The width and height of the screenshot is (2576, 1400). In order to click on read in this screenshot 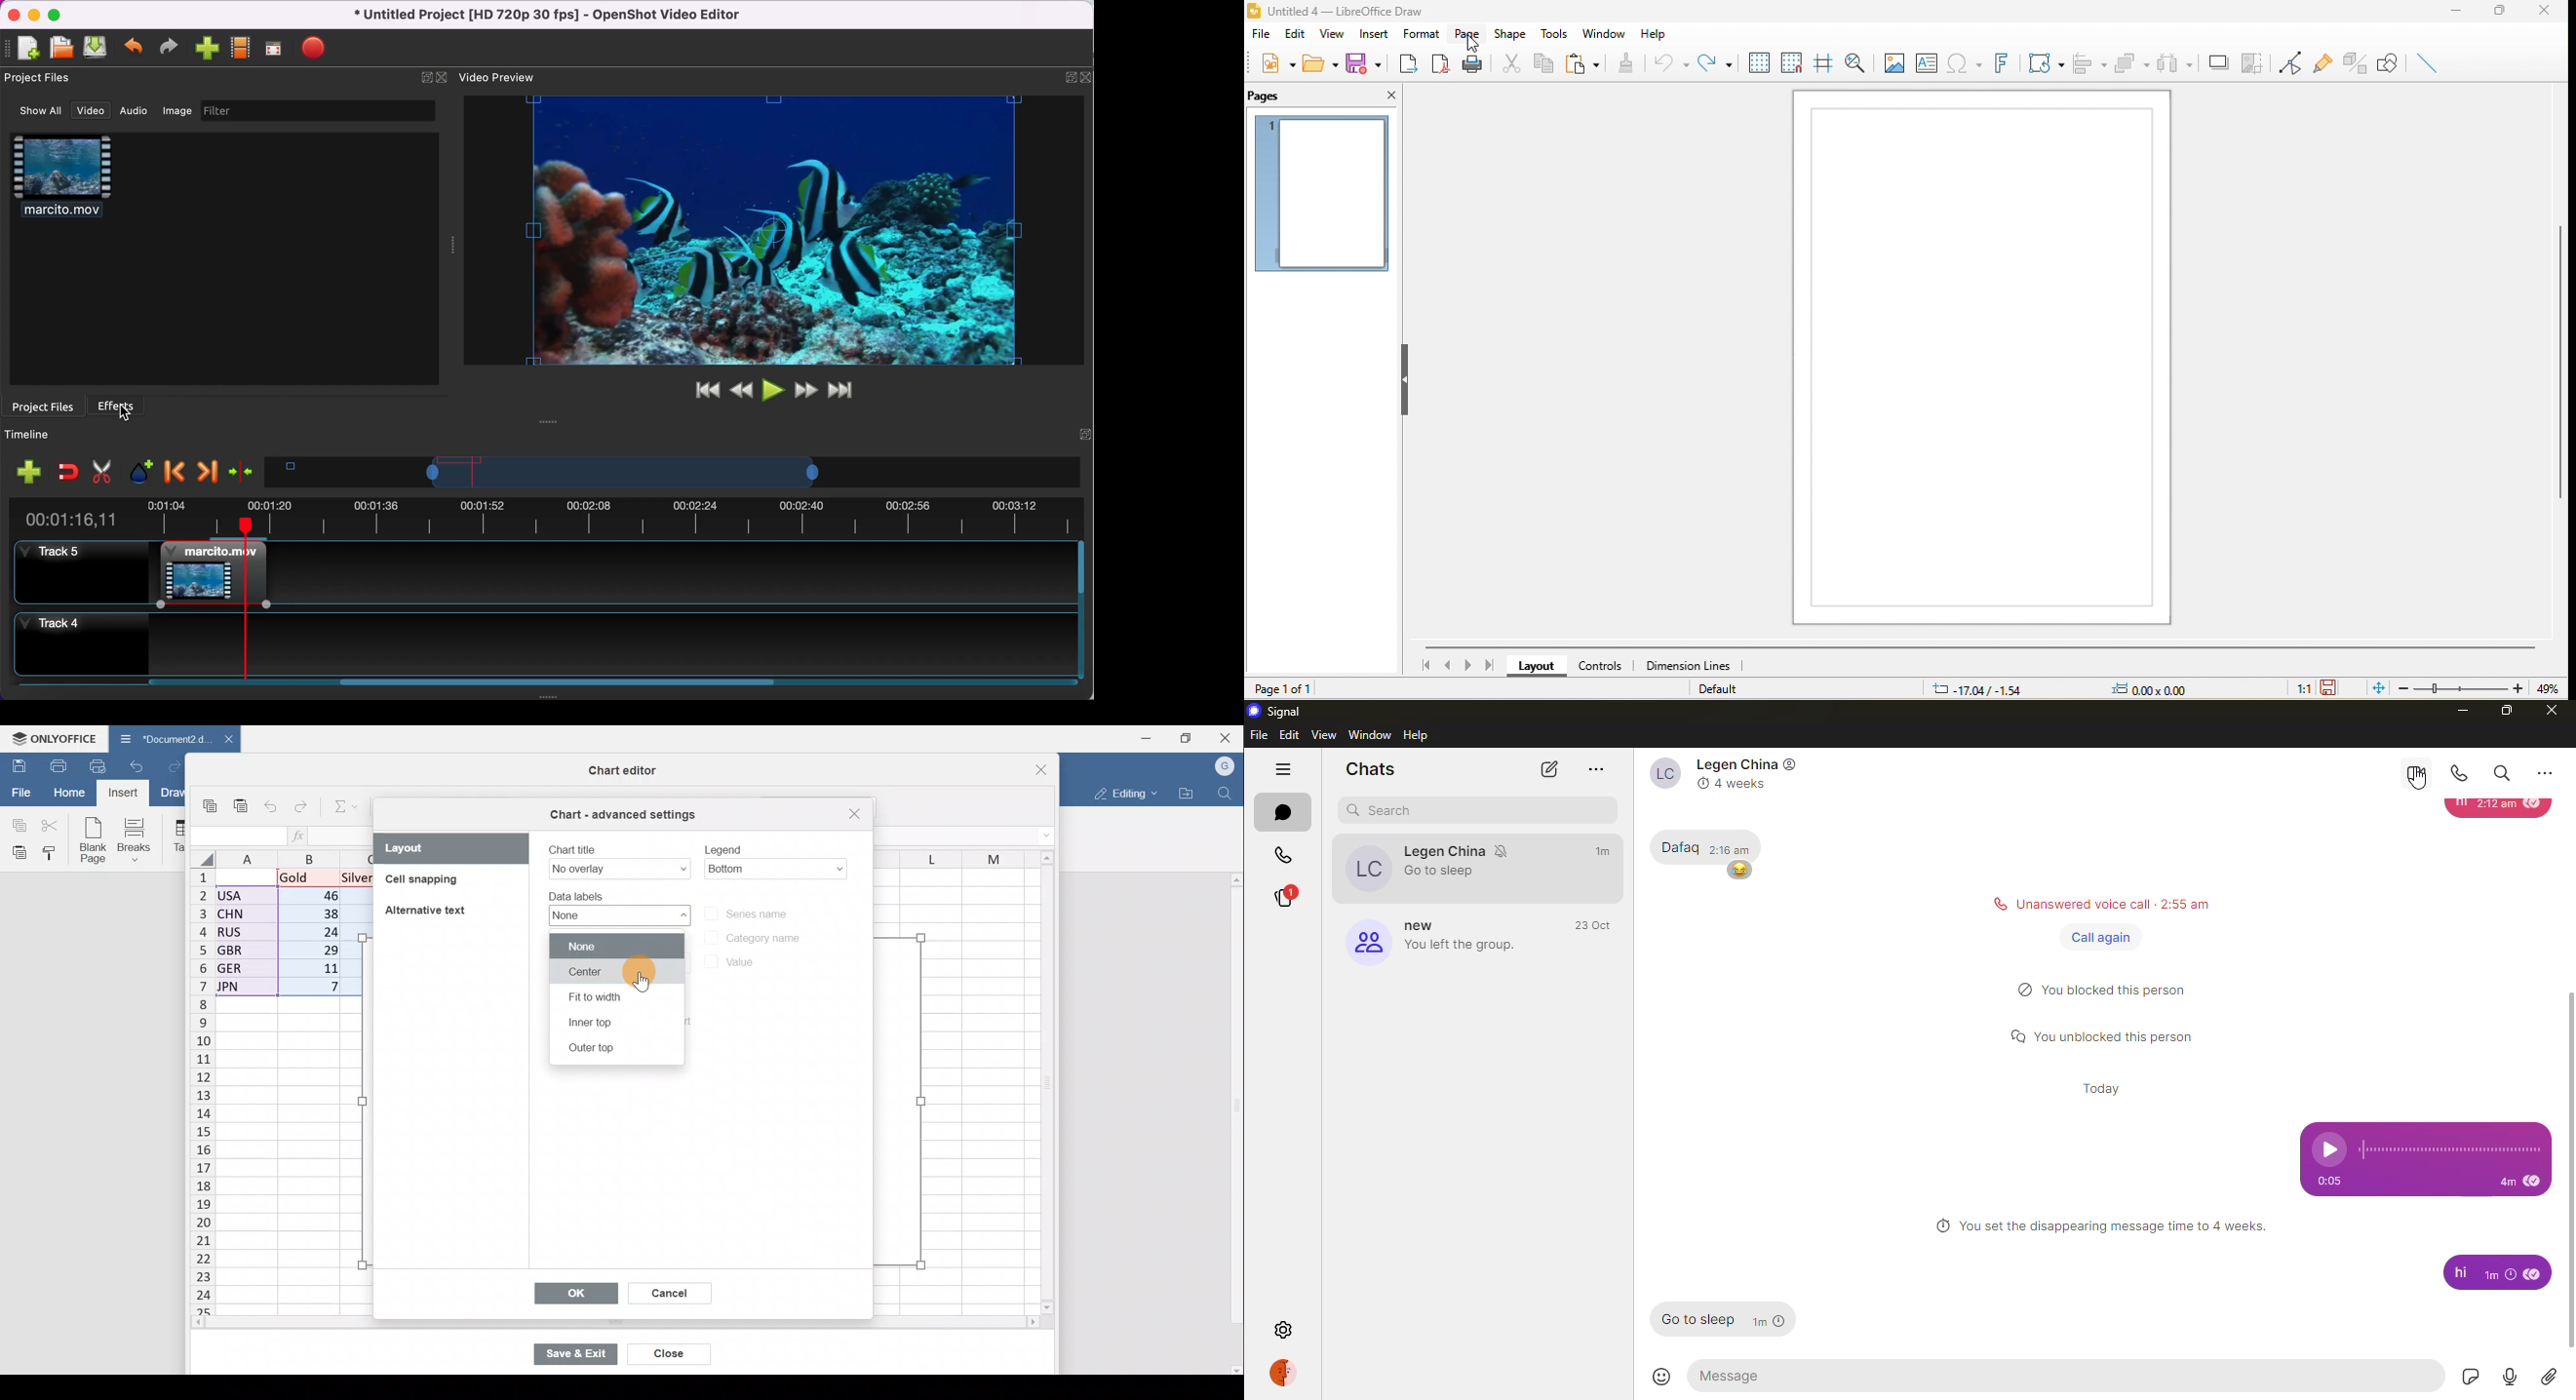, I will do `click(2536, 1183)`.